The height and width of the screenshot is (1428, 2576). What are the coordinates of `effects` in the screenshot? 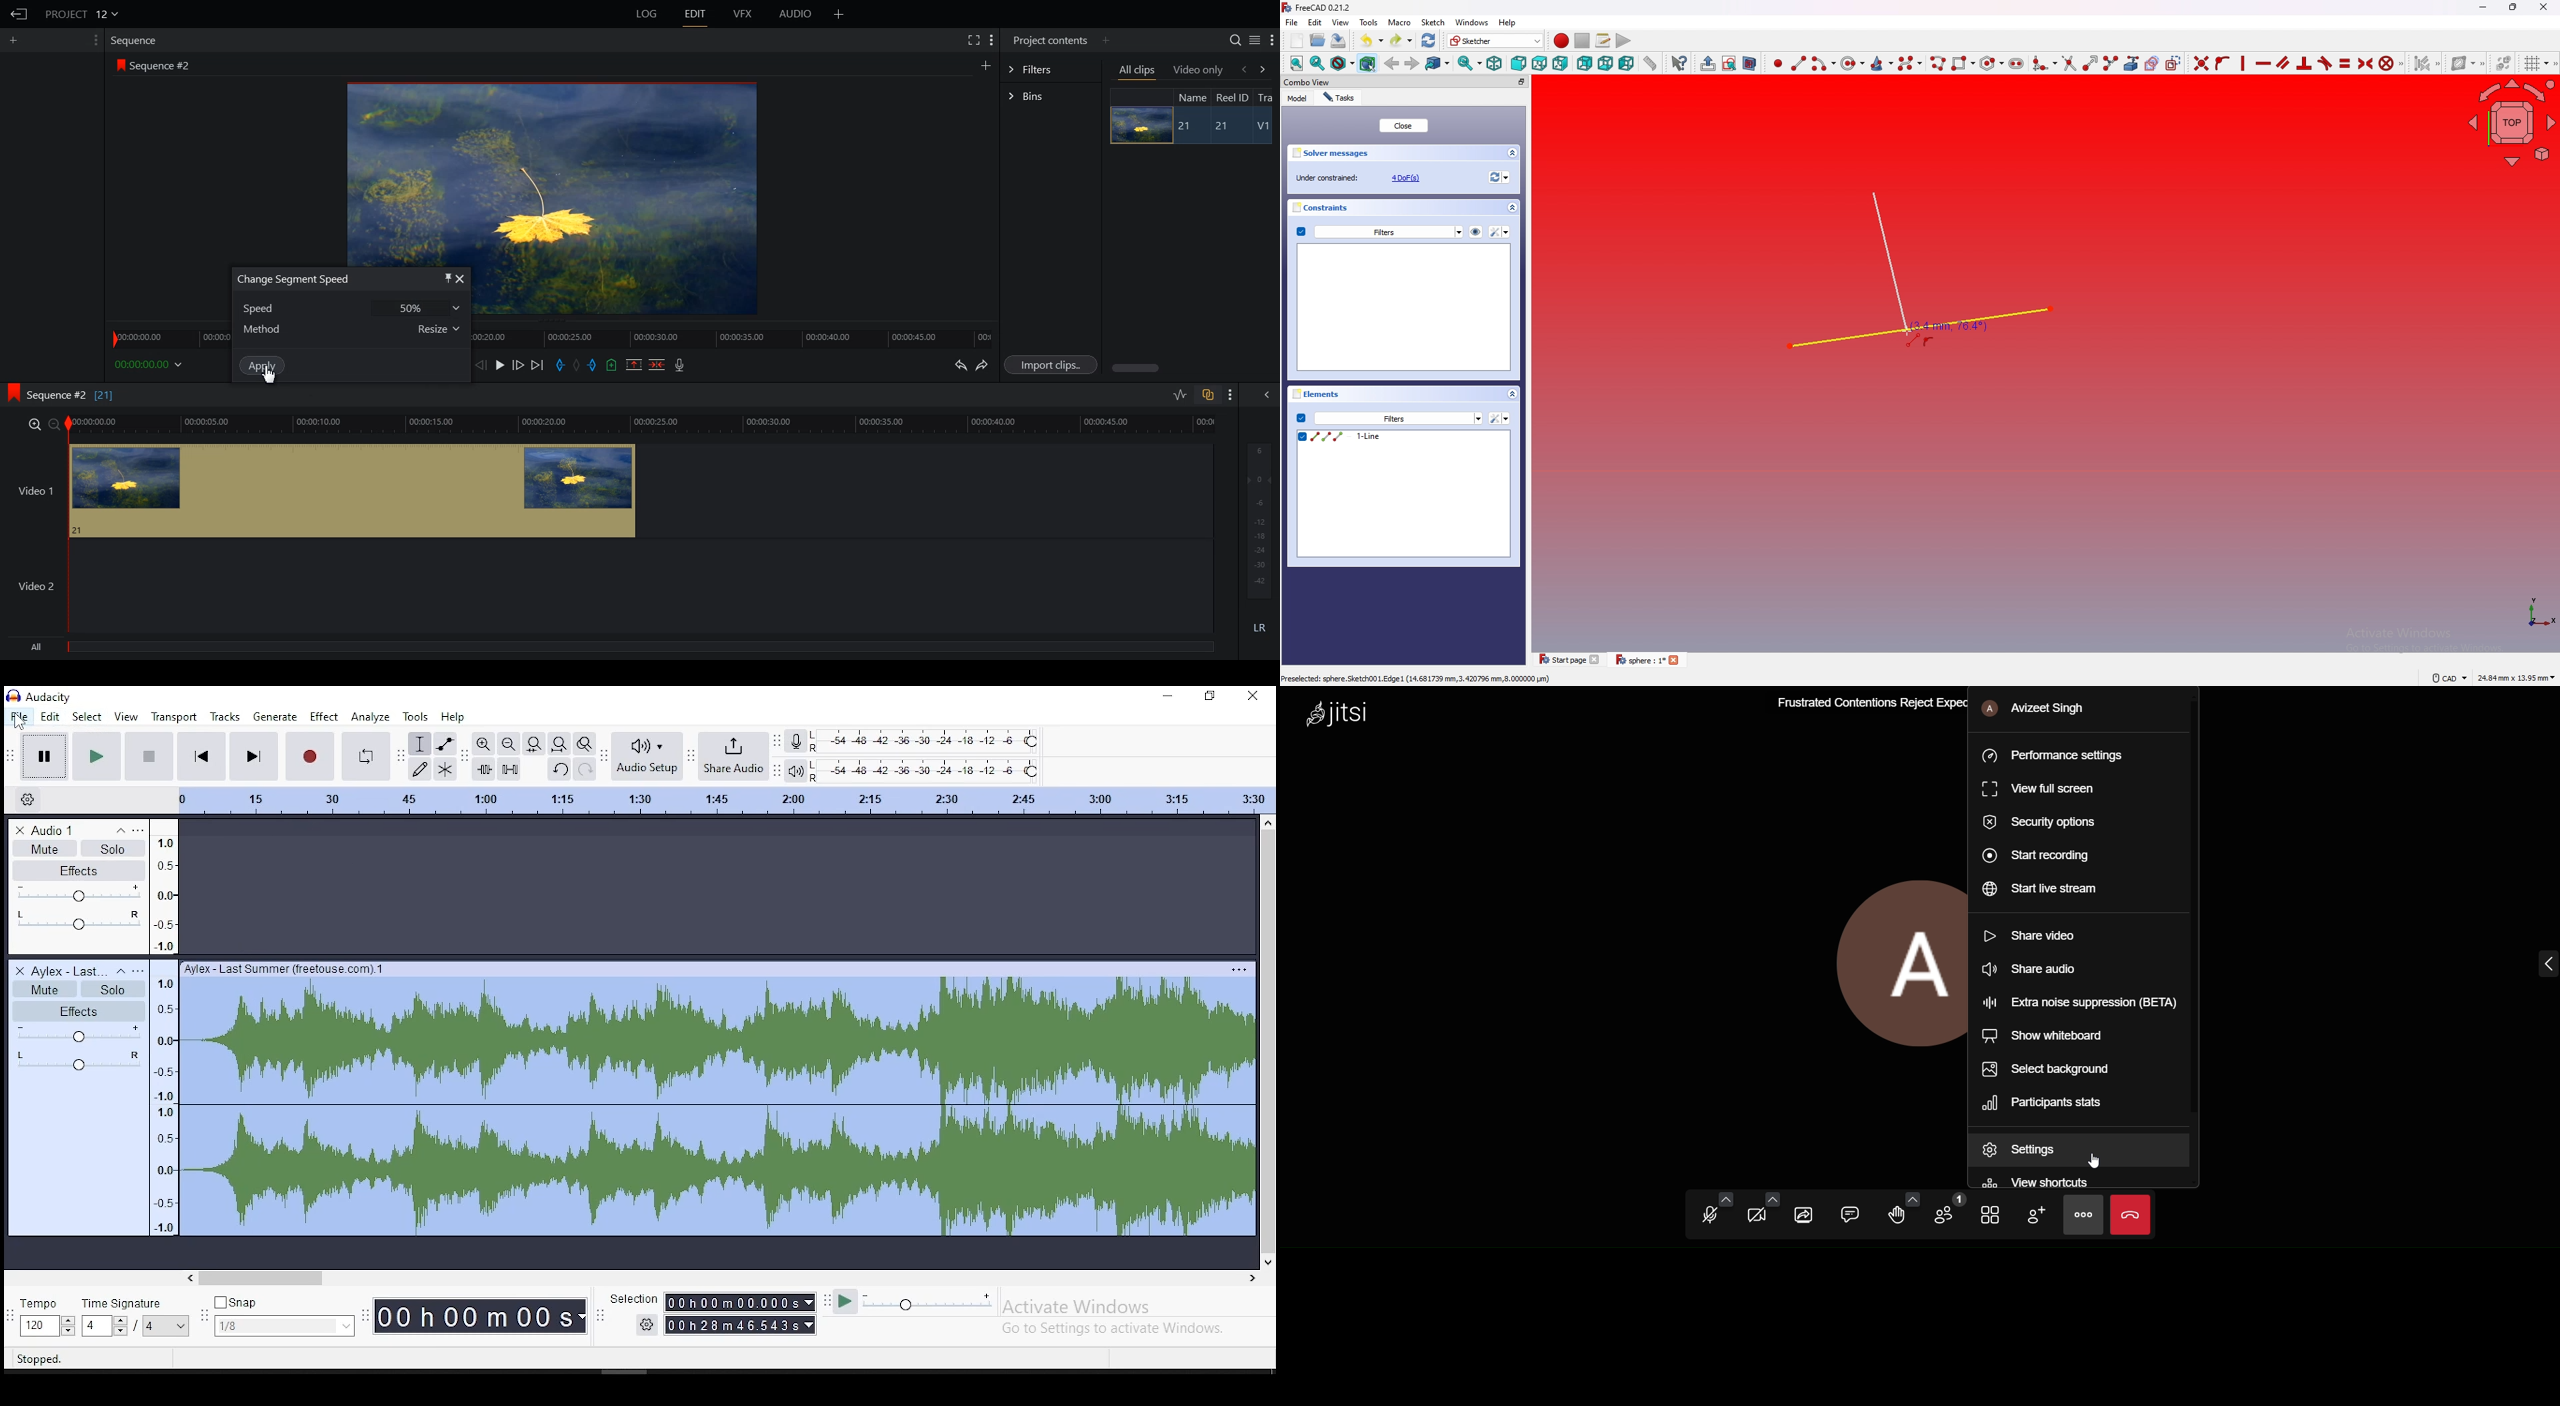 It's located at (80, 1010).